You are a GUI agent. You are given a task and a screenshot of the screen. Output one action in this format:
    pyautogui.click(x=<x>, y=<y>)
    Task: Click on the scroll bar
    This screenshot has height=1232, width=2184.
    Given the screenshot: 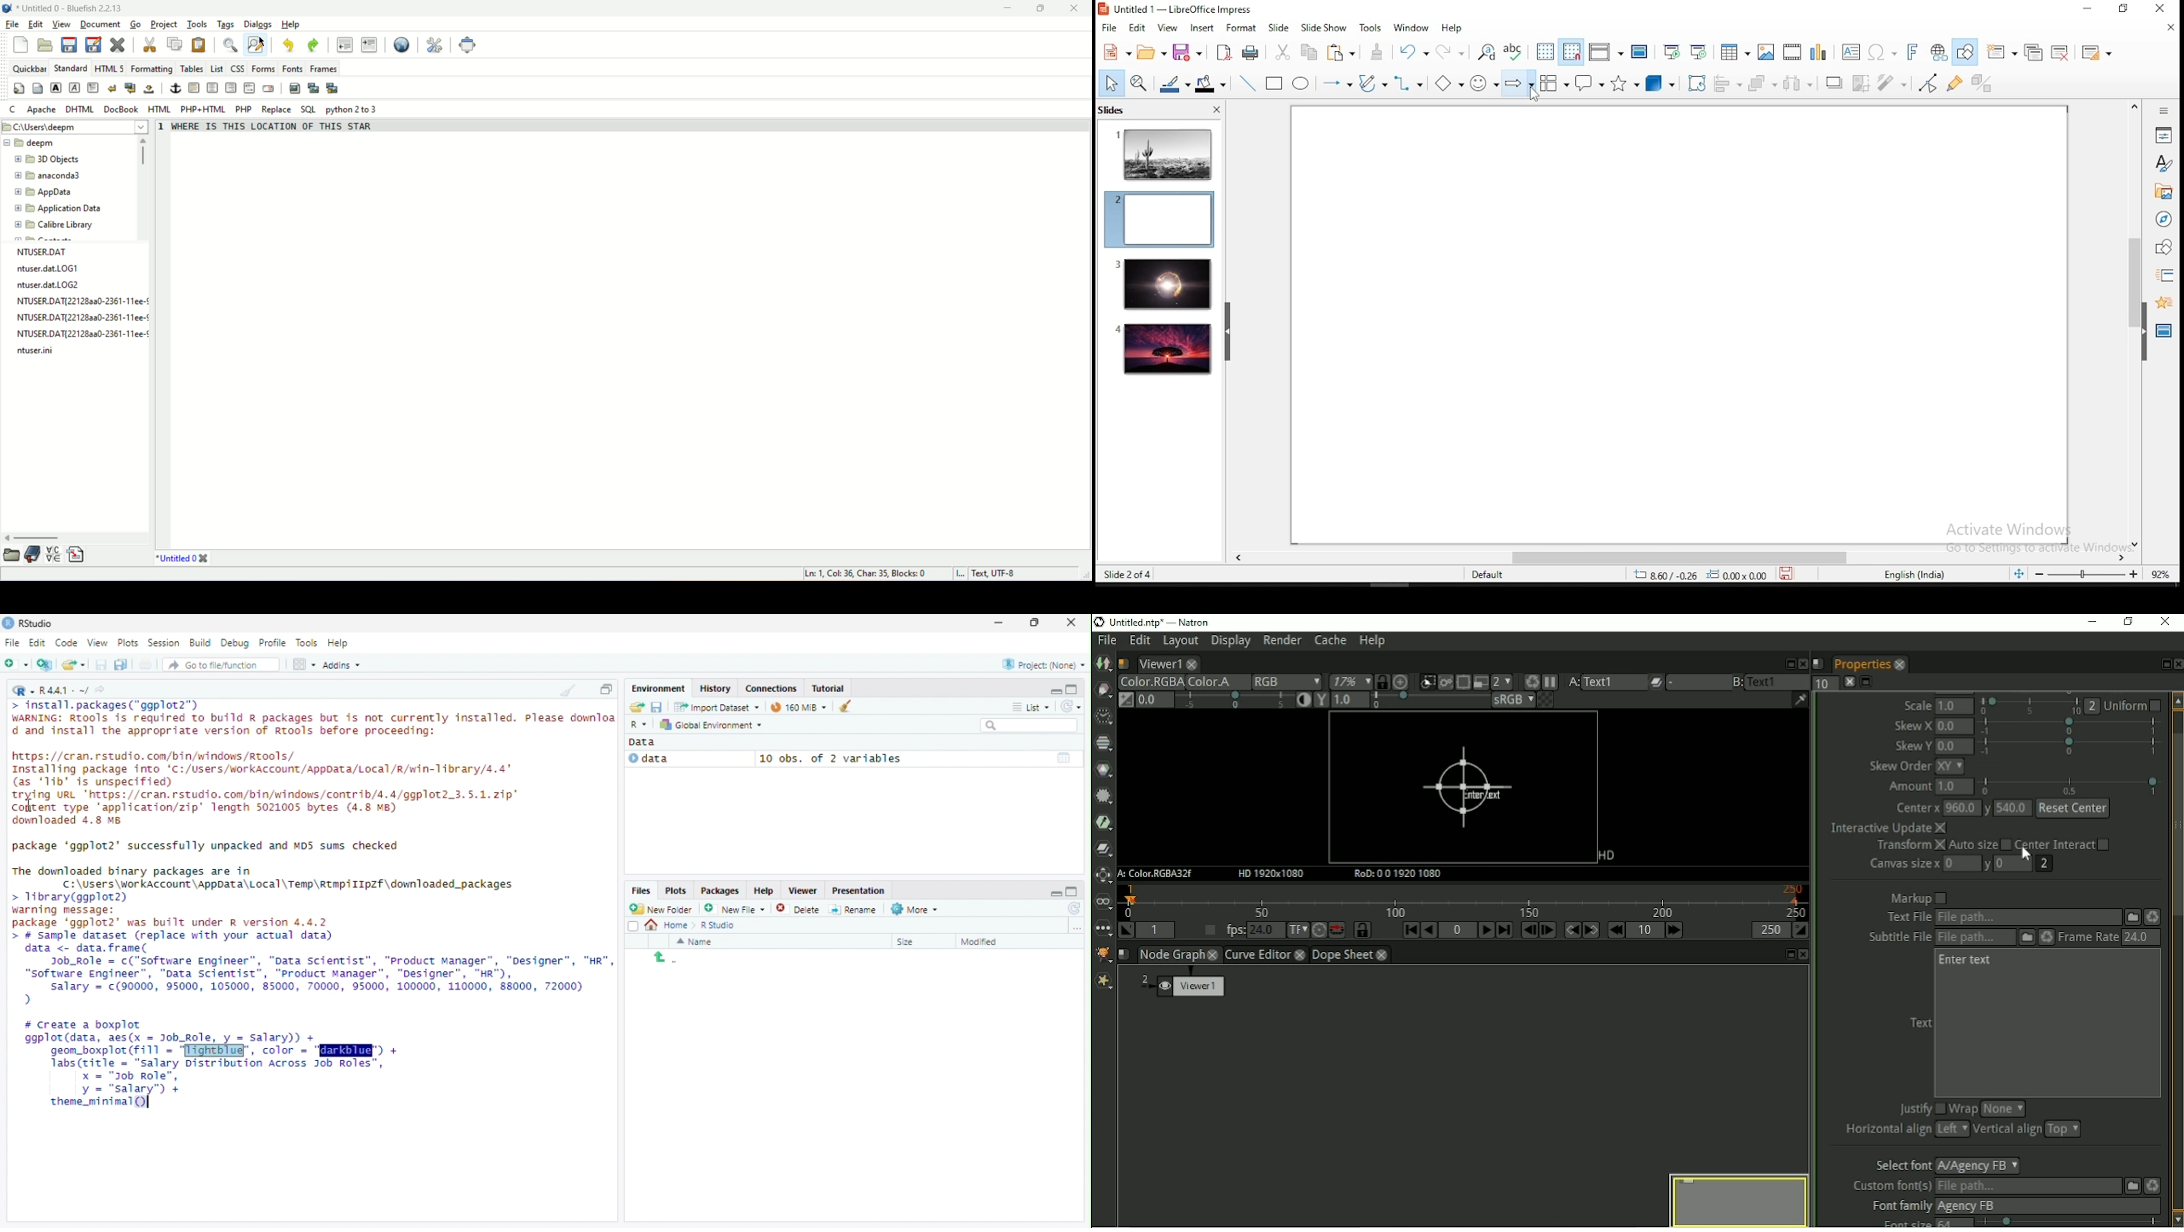 What is the action you would take?
    pyautogui.click(x=145, y=187)
    